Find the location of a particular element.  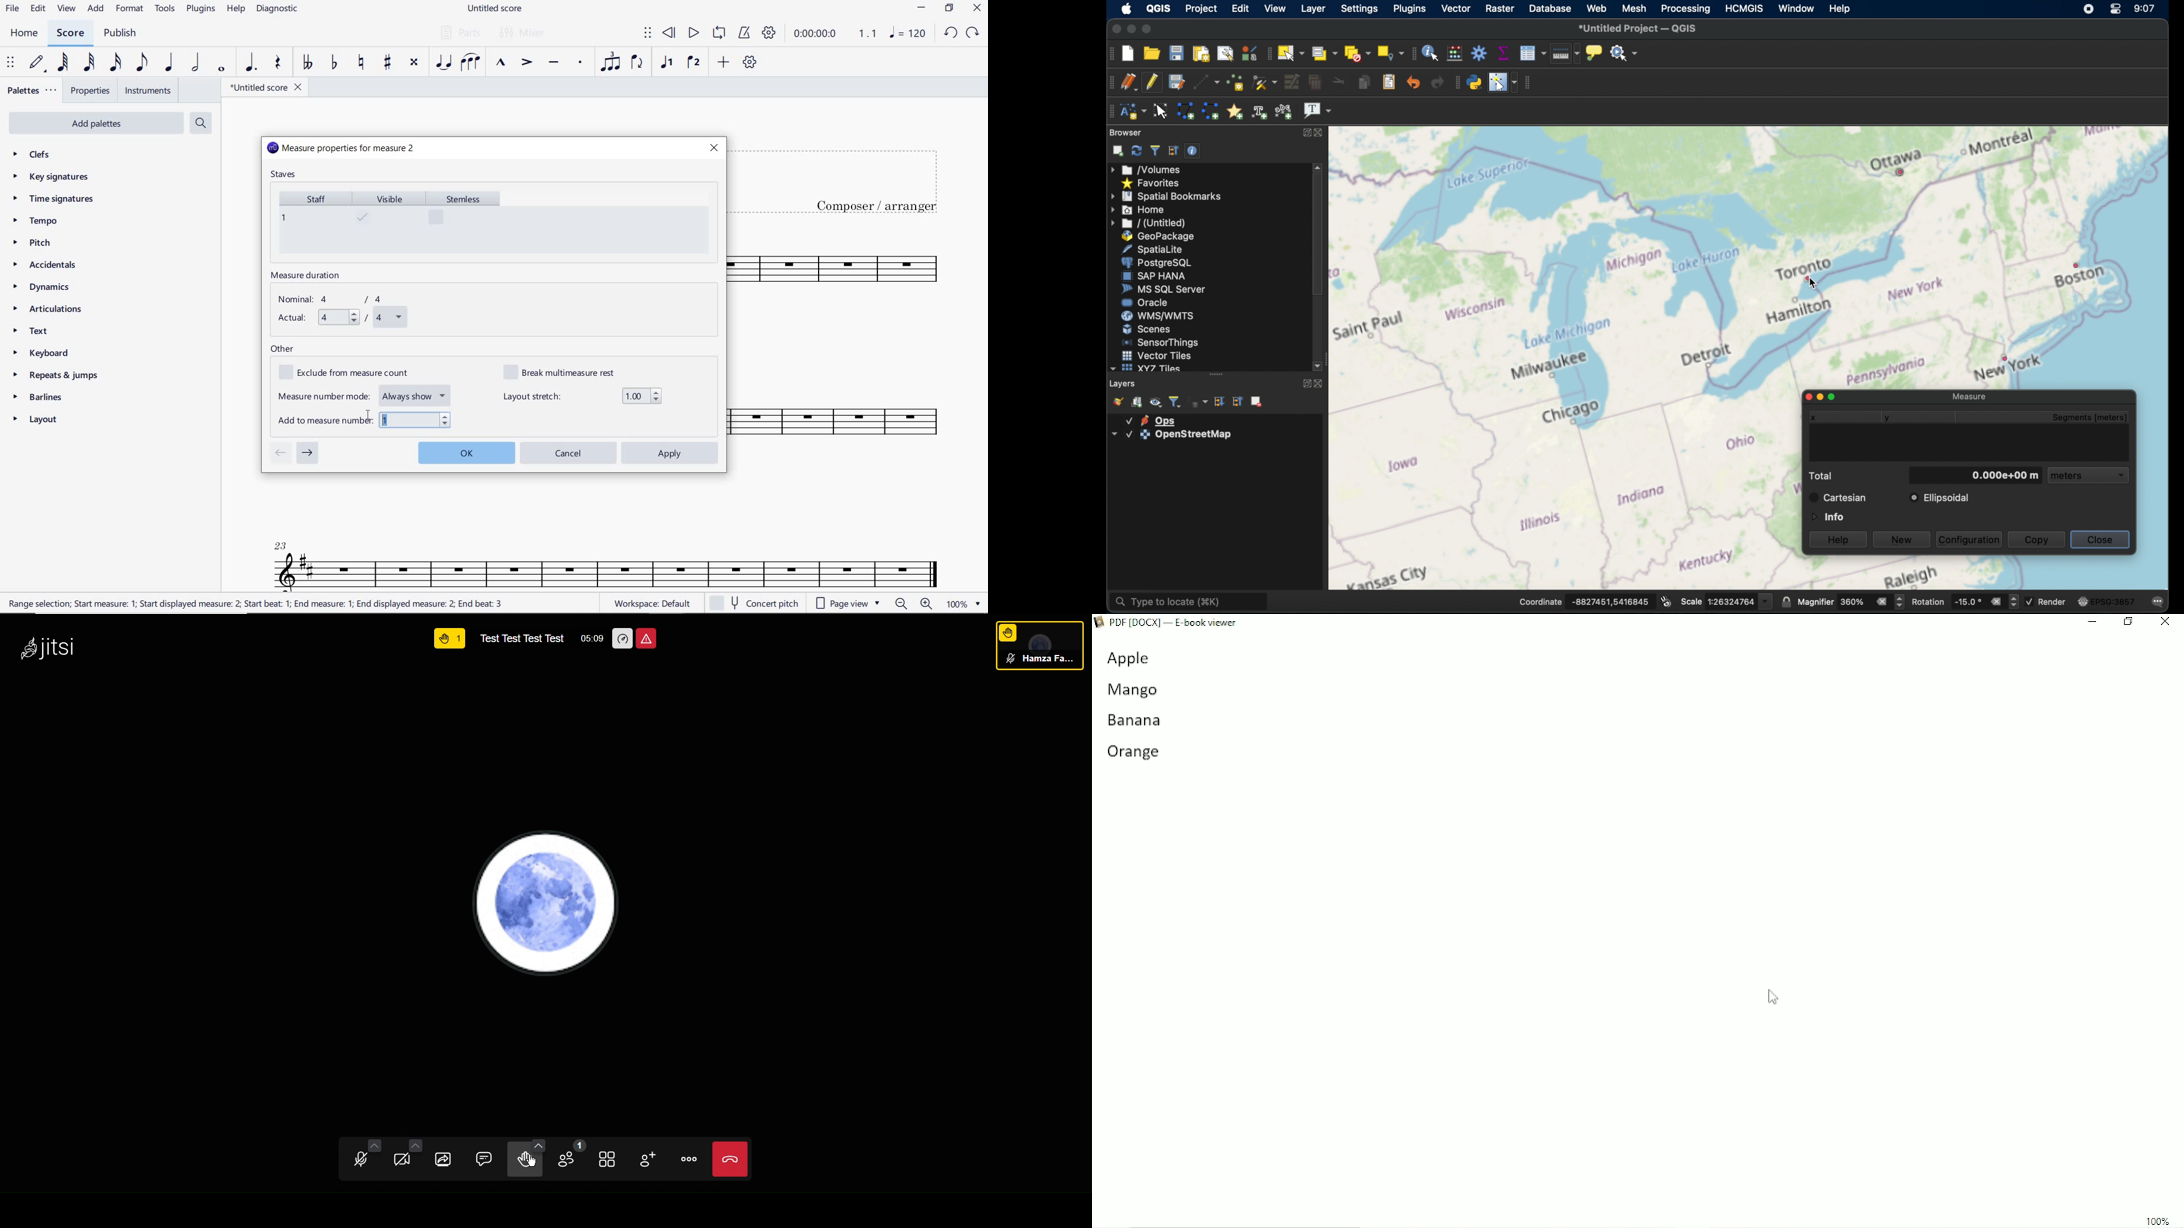

METRONOME is located at coordinates (744, 33).